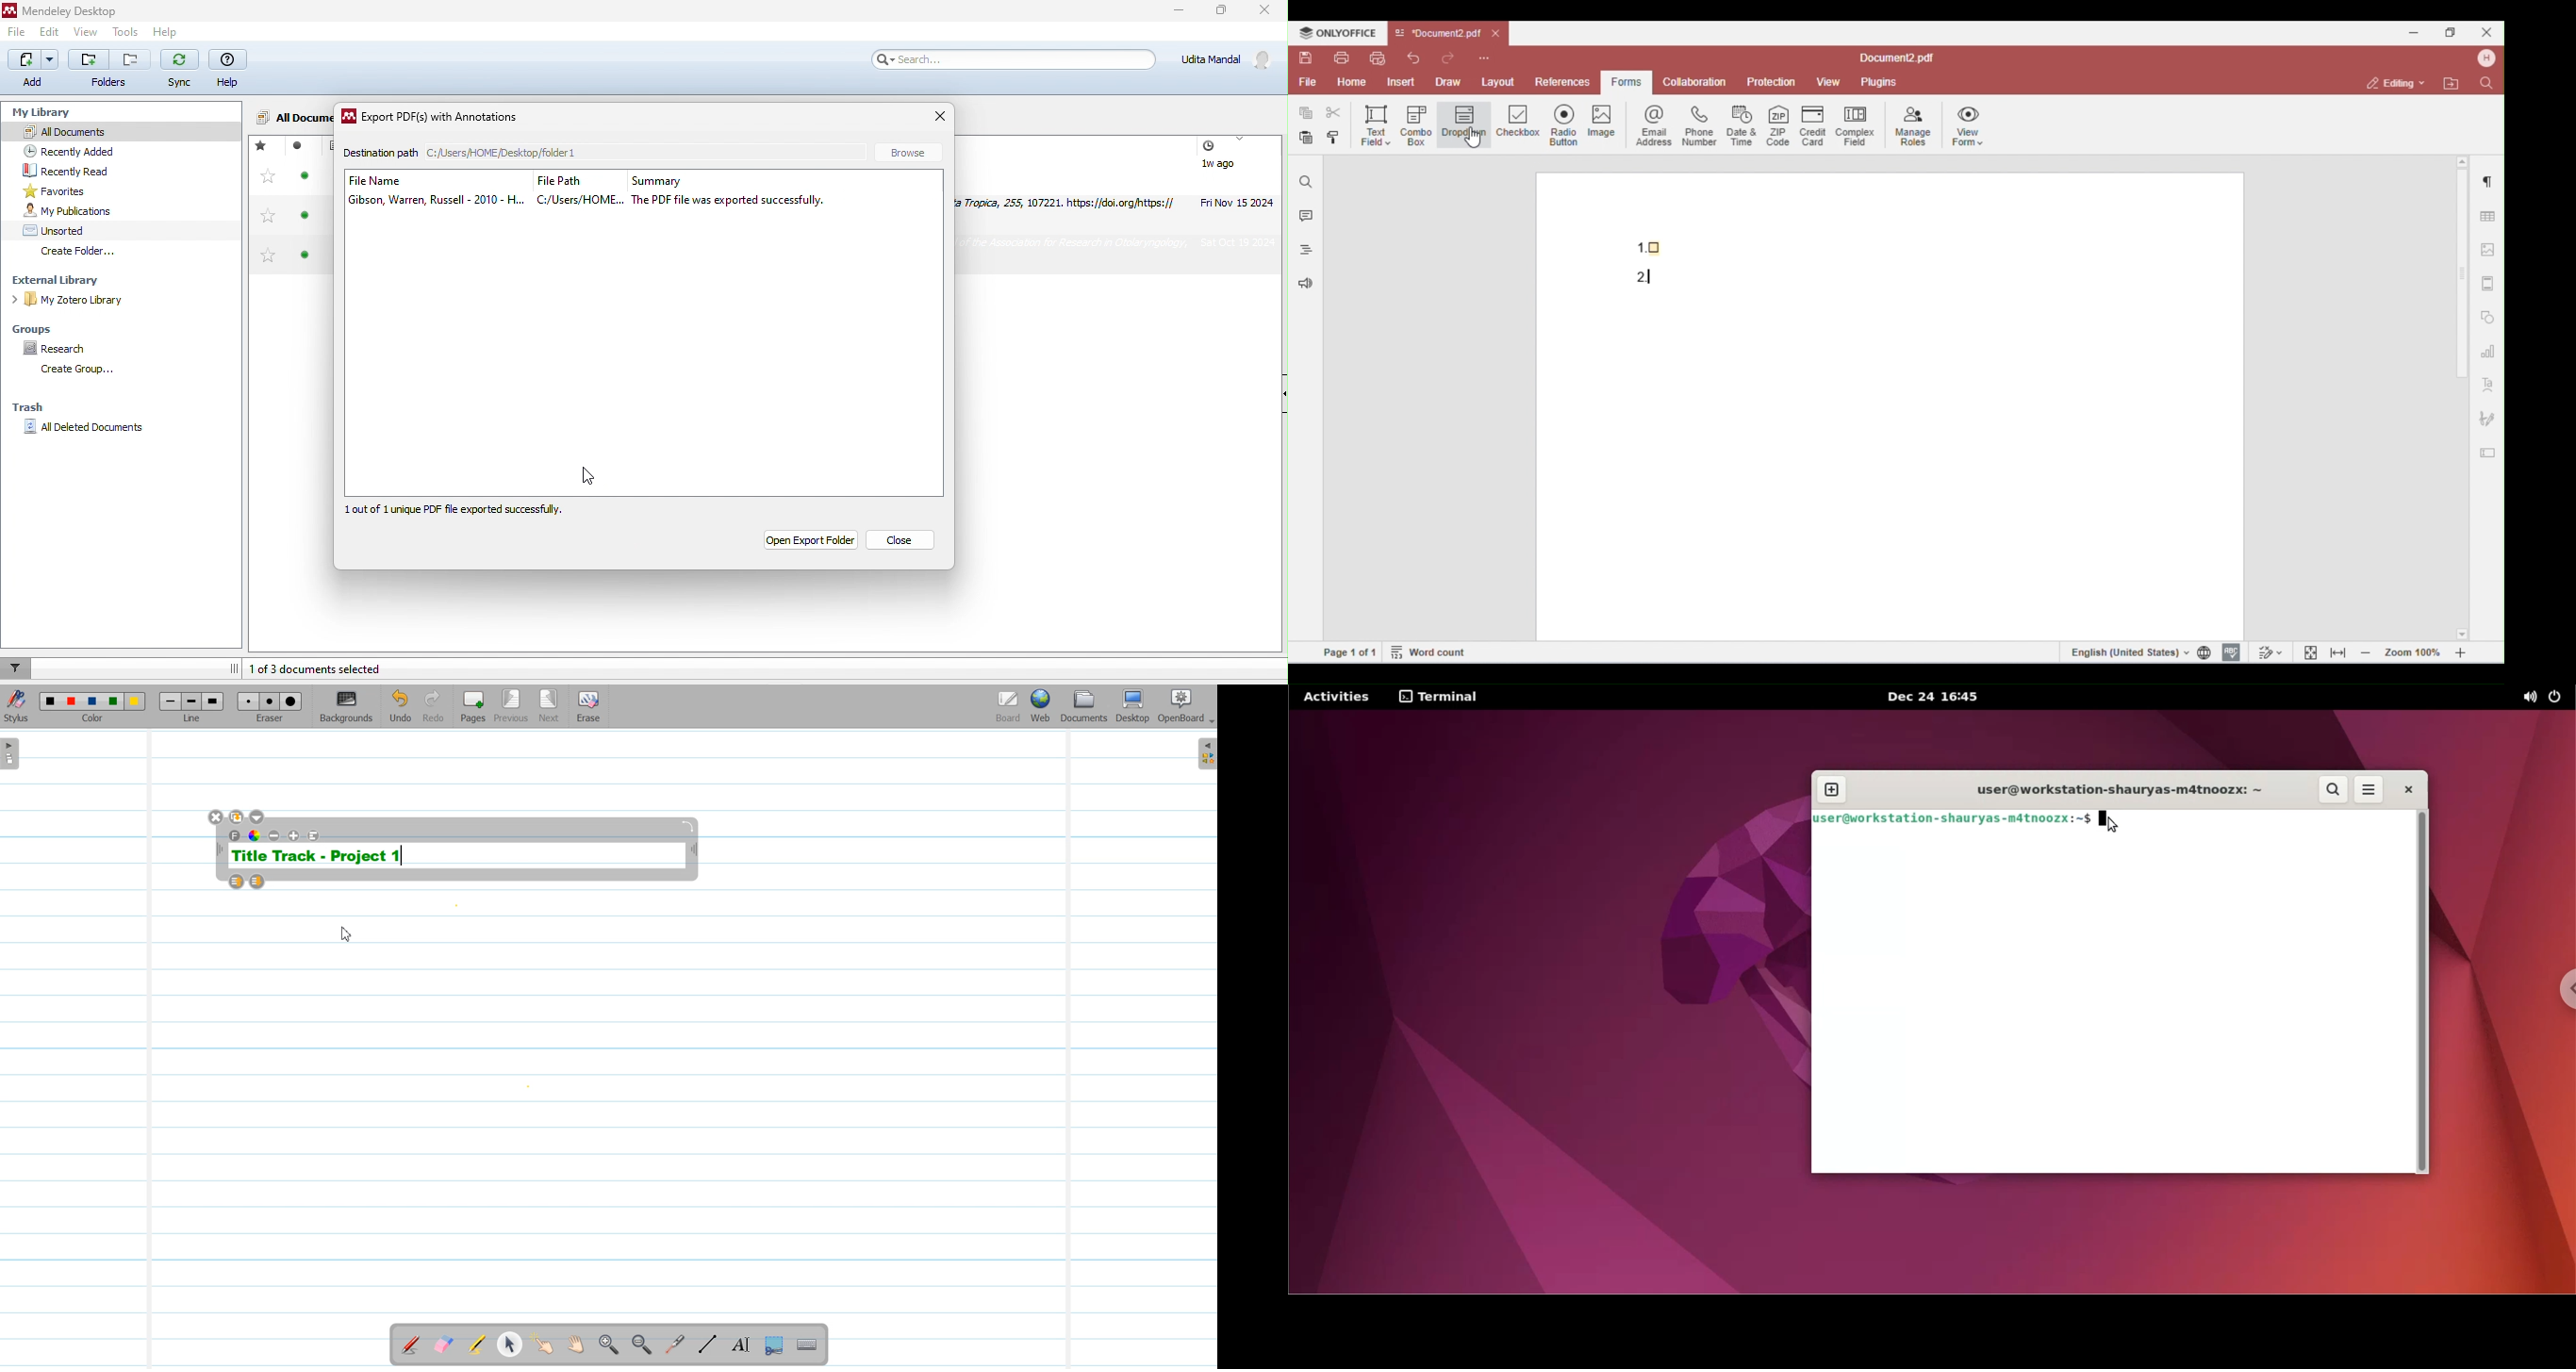  What do you see at coordinates (689, 825) in the screenshot?
I see `Rotate Text window` at bounding box center [689, 825].